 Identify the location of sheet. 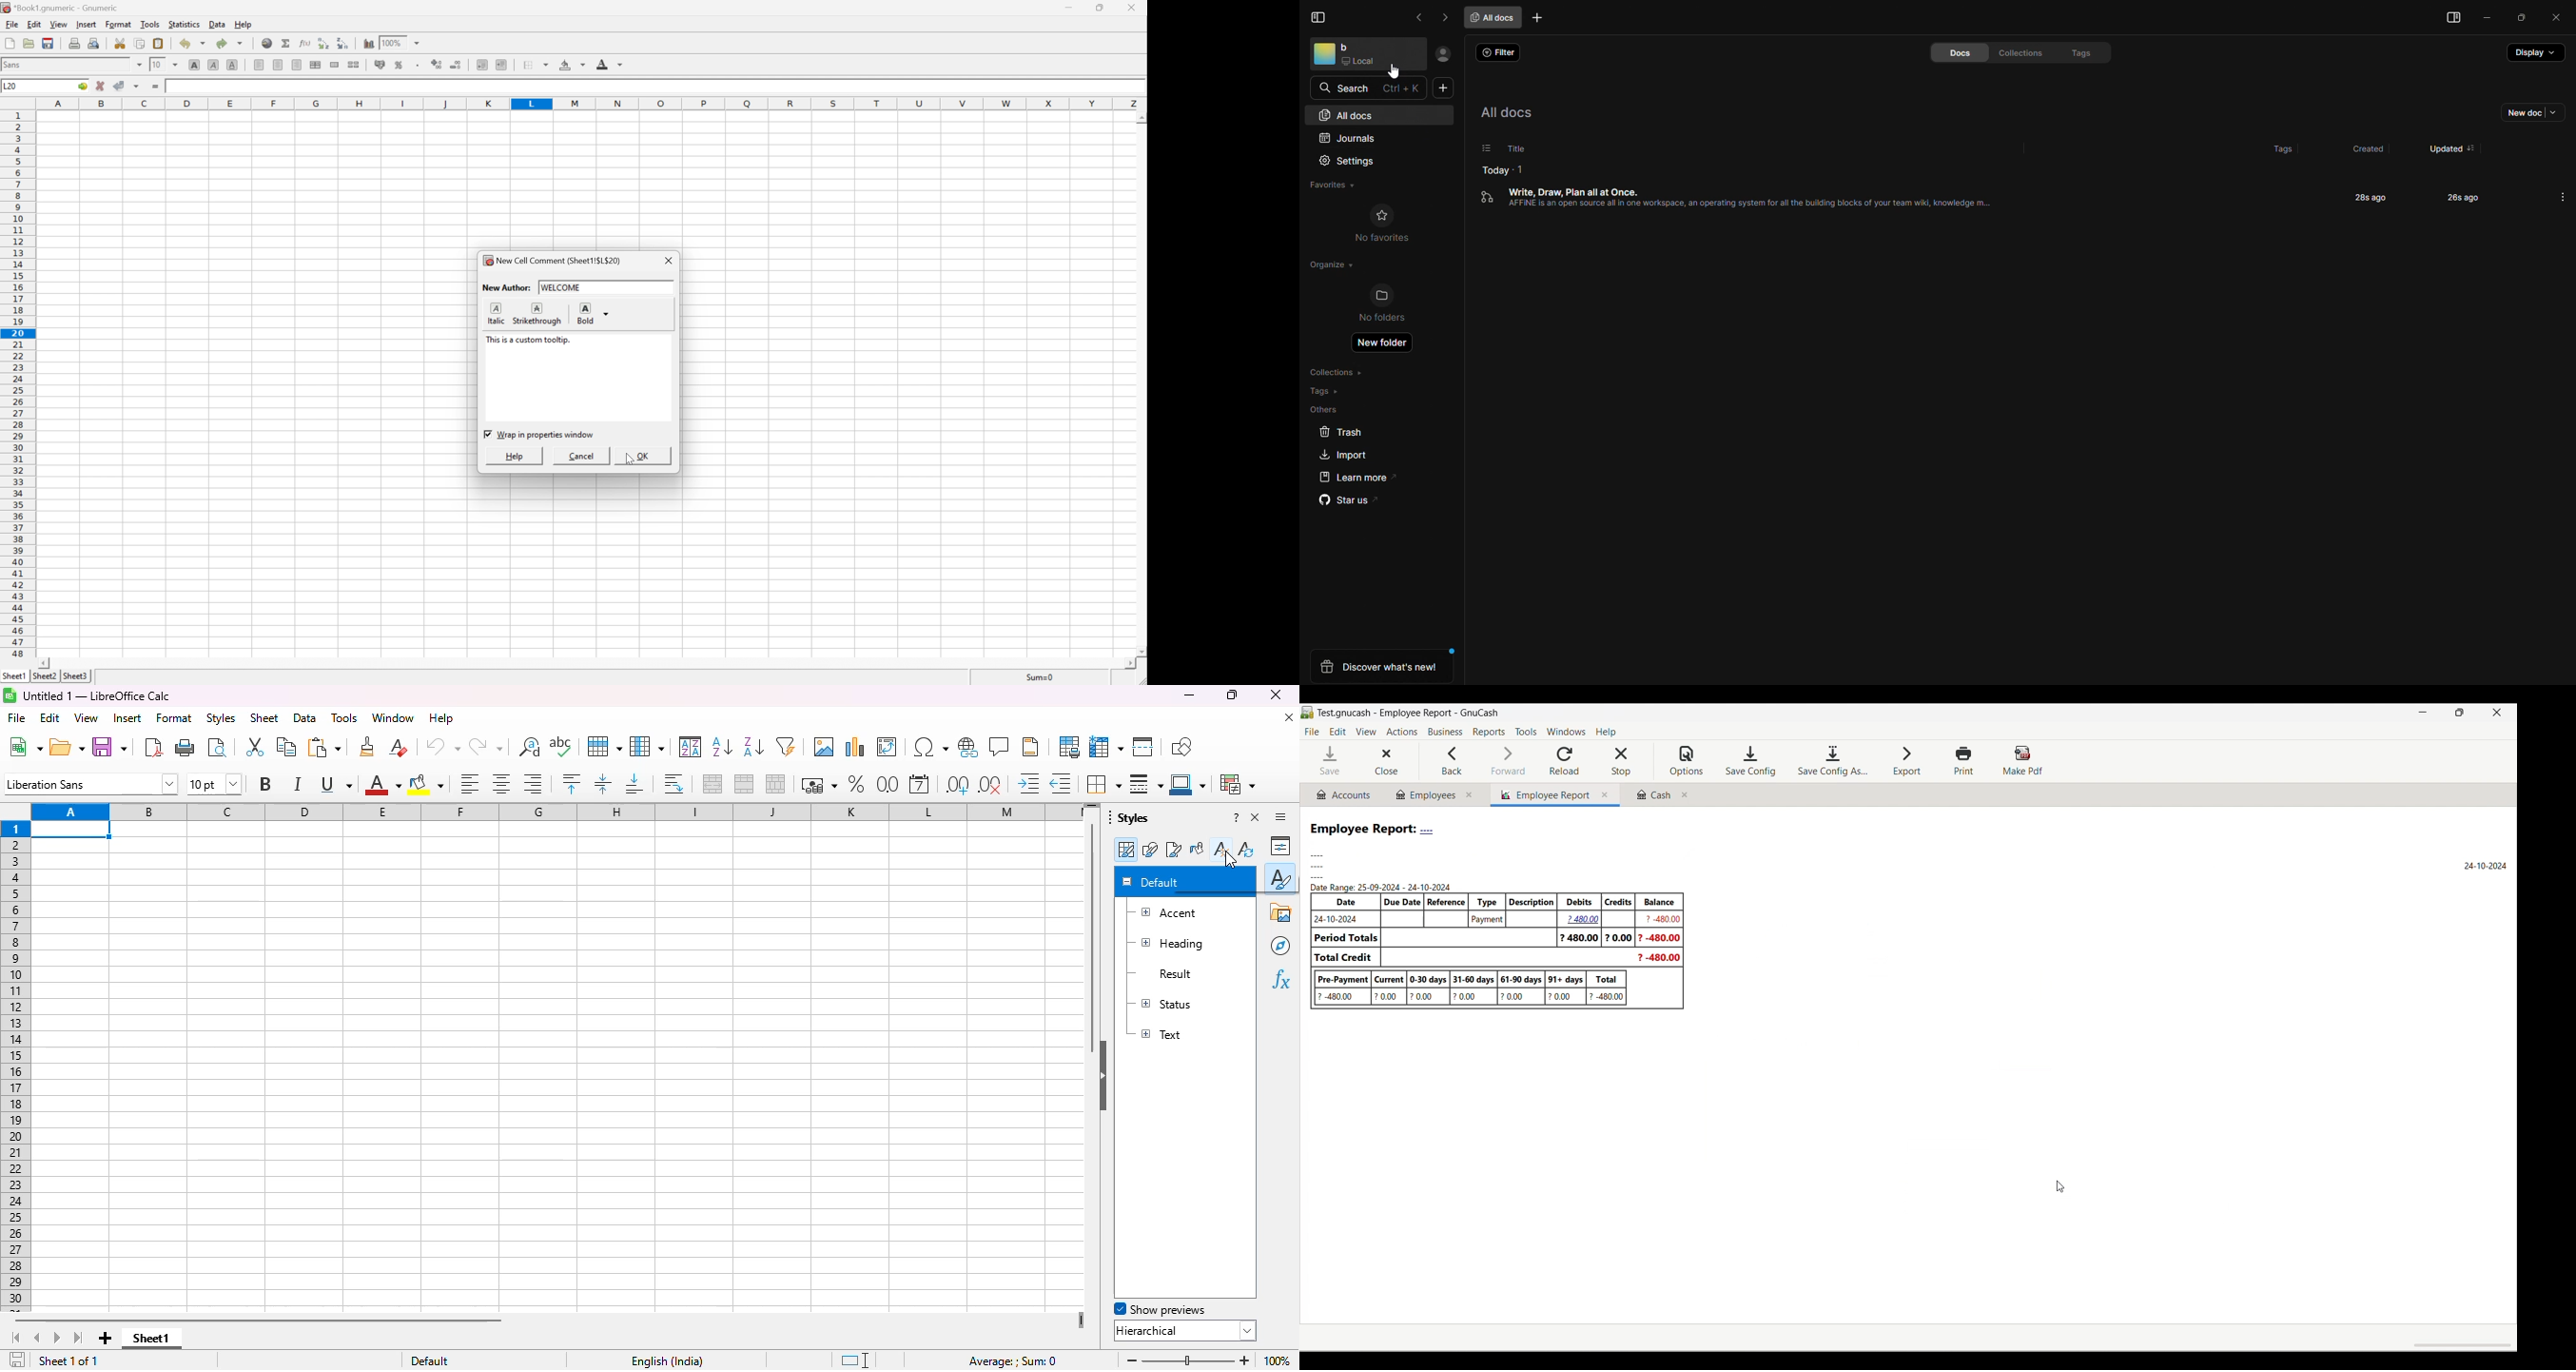
(263, 718).